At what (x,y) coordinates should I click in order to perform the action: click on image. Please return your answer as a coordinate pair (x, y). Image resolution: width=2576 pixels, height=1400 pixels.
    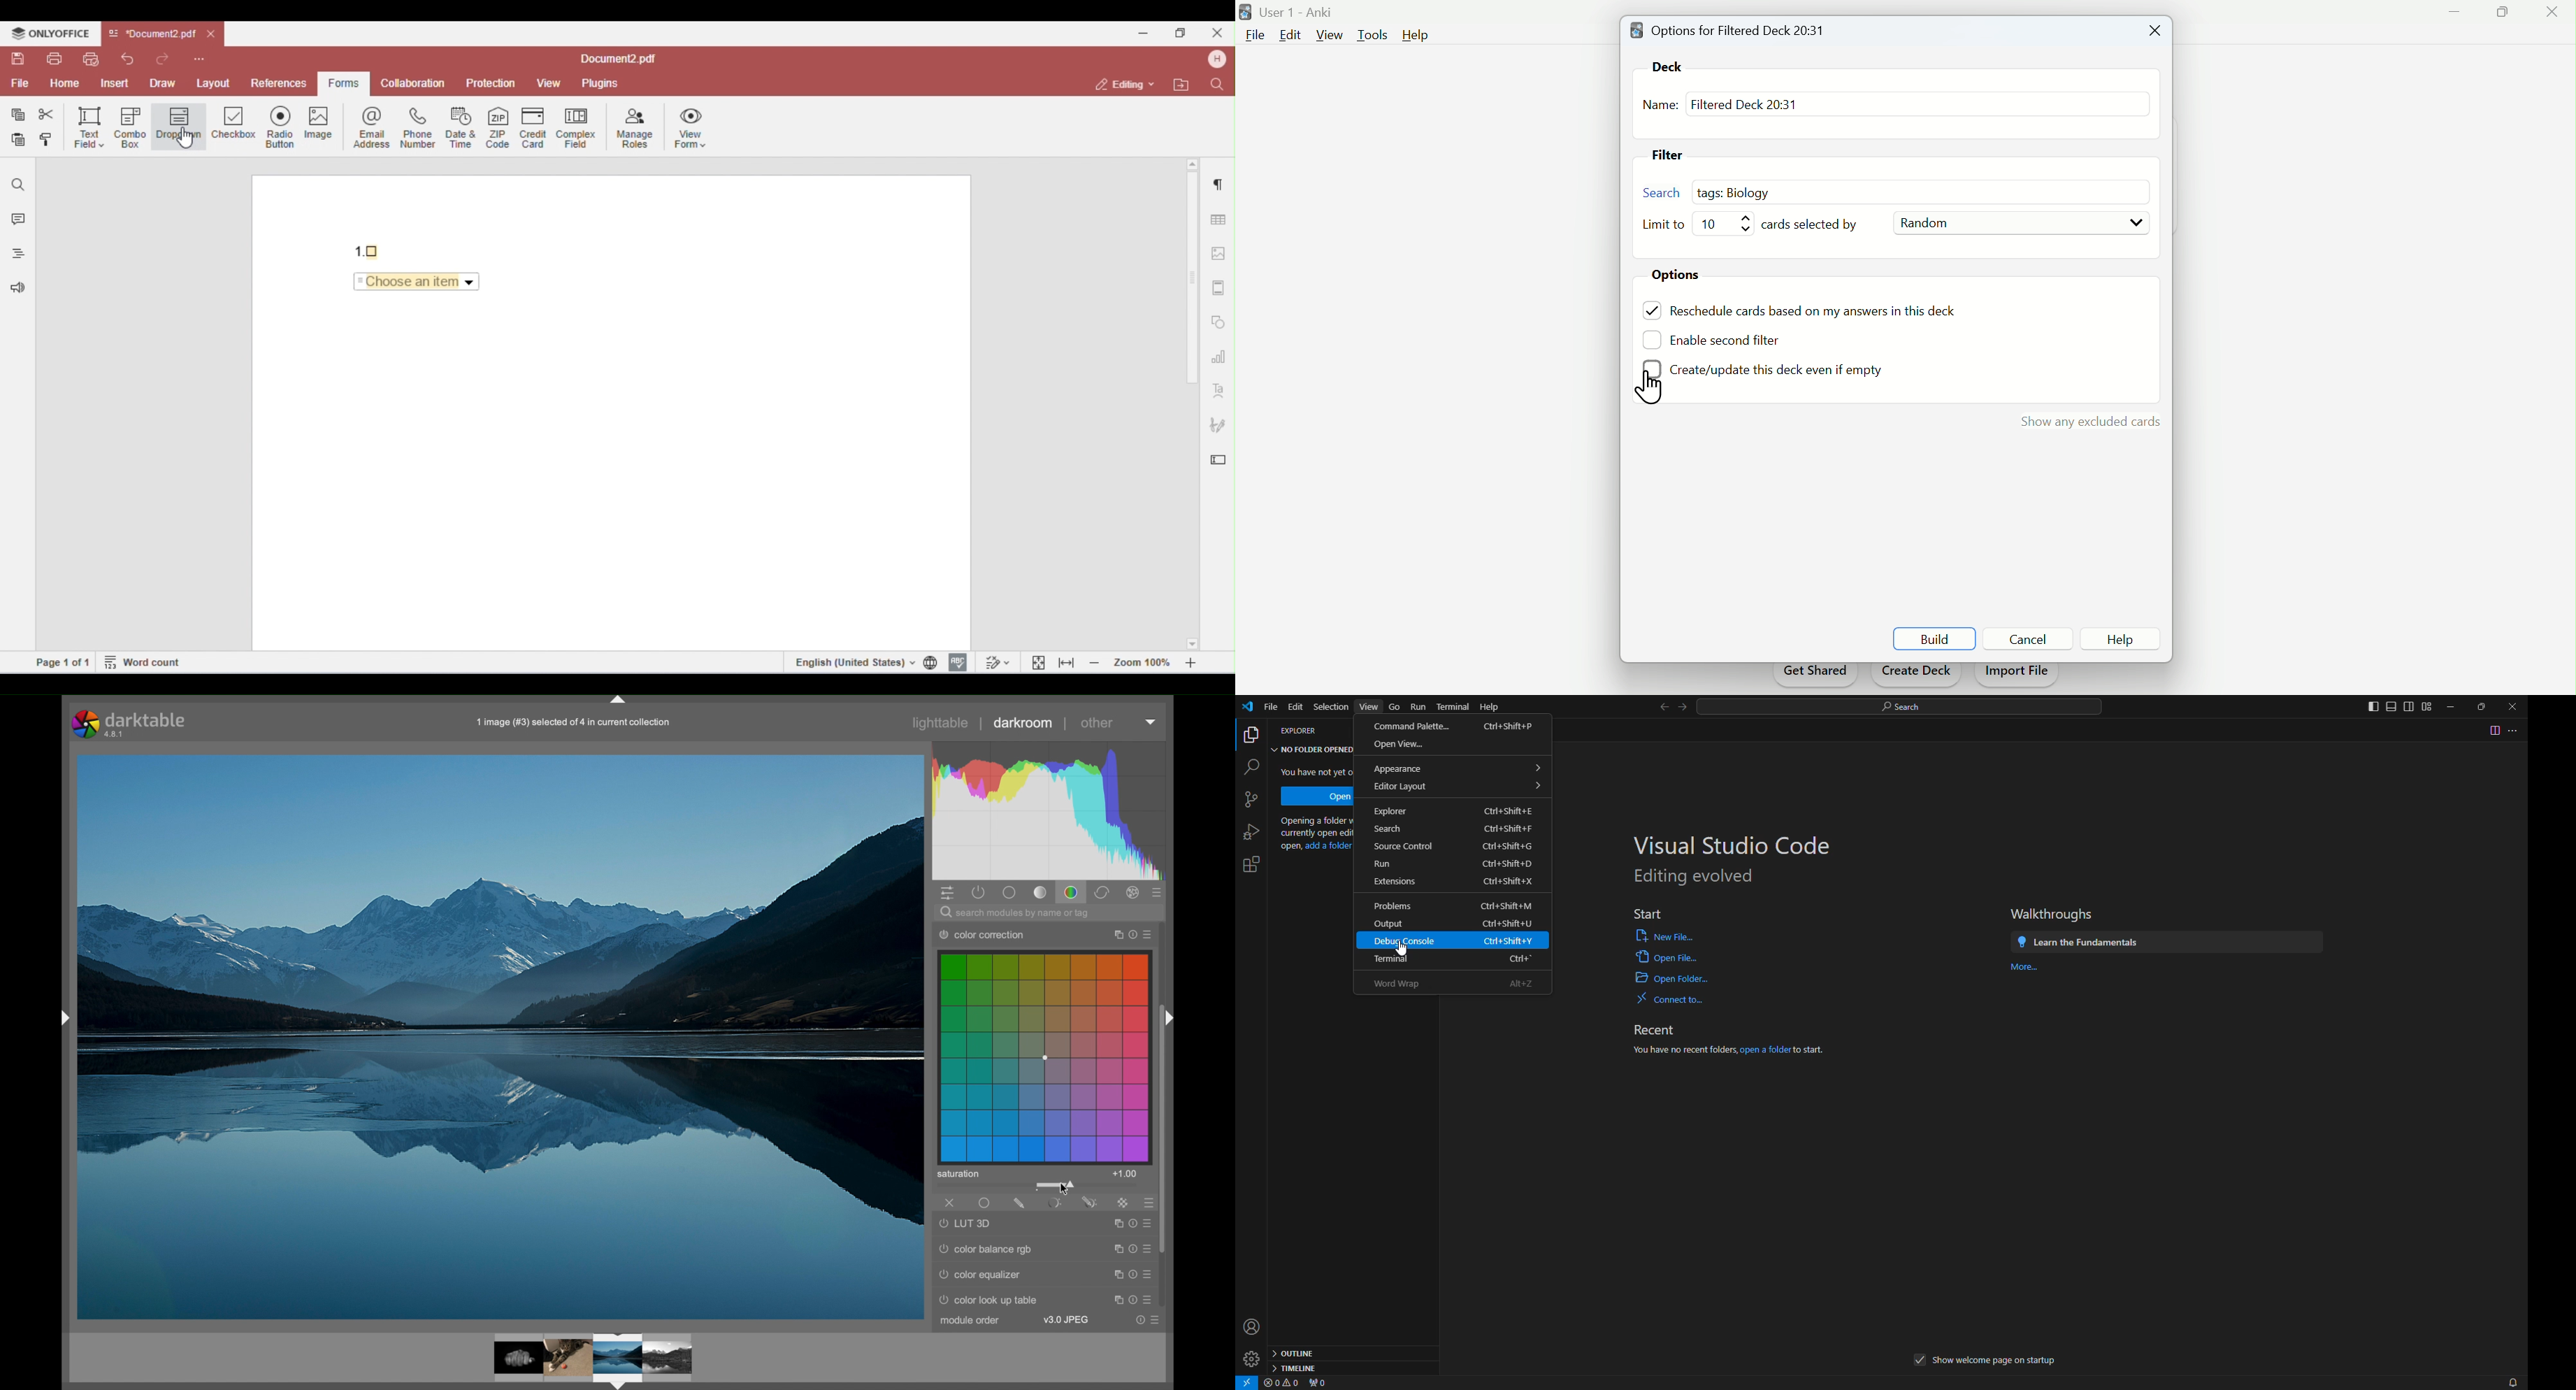
    Looking at the image, I should click on (618, 1361).